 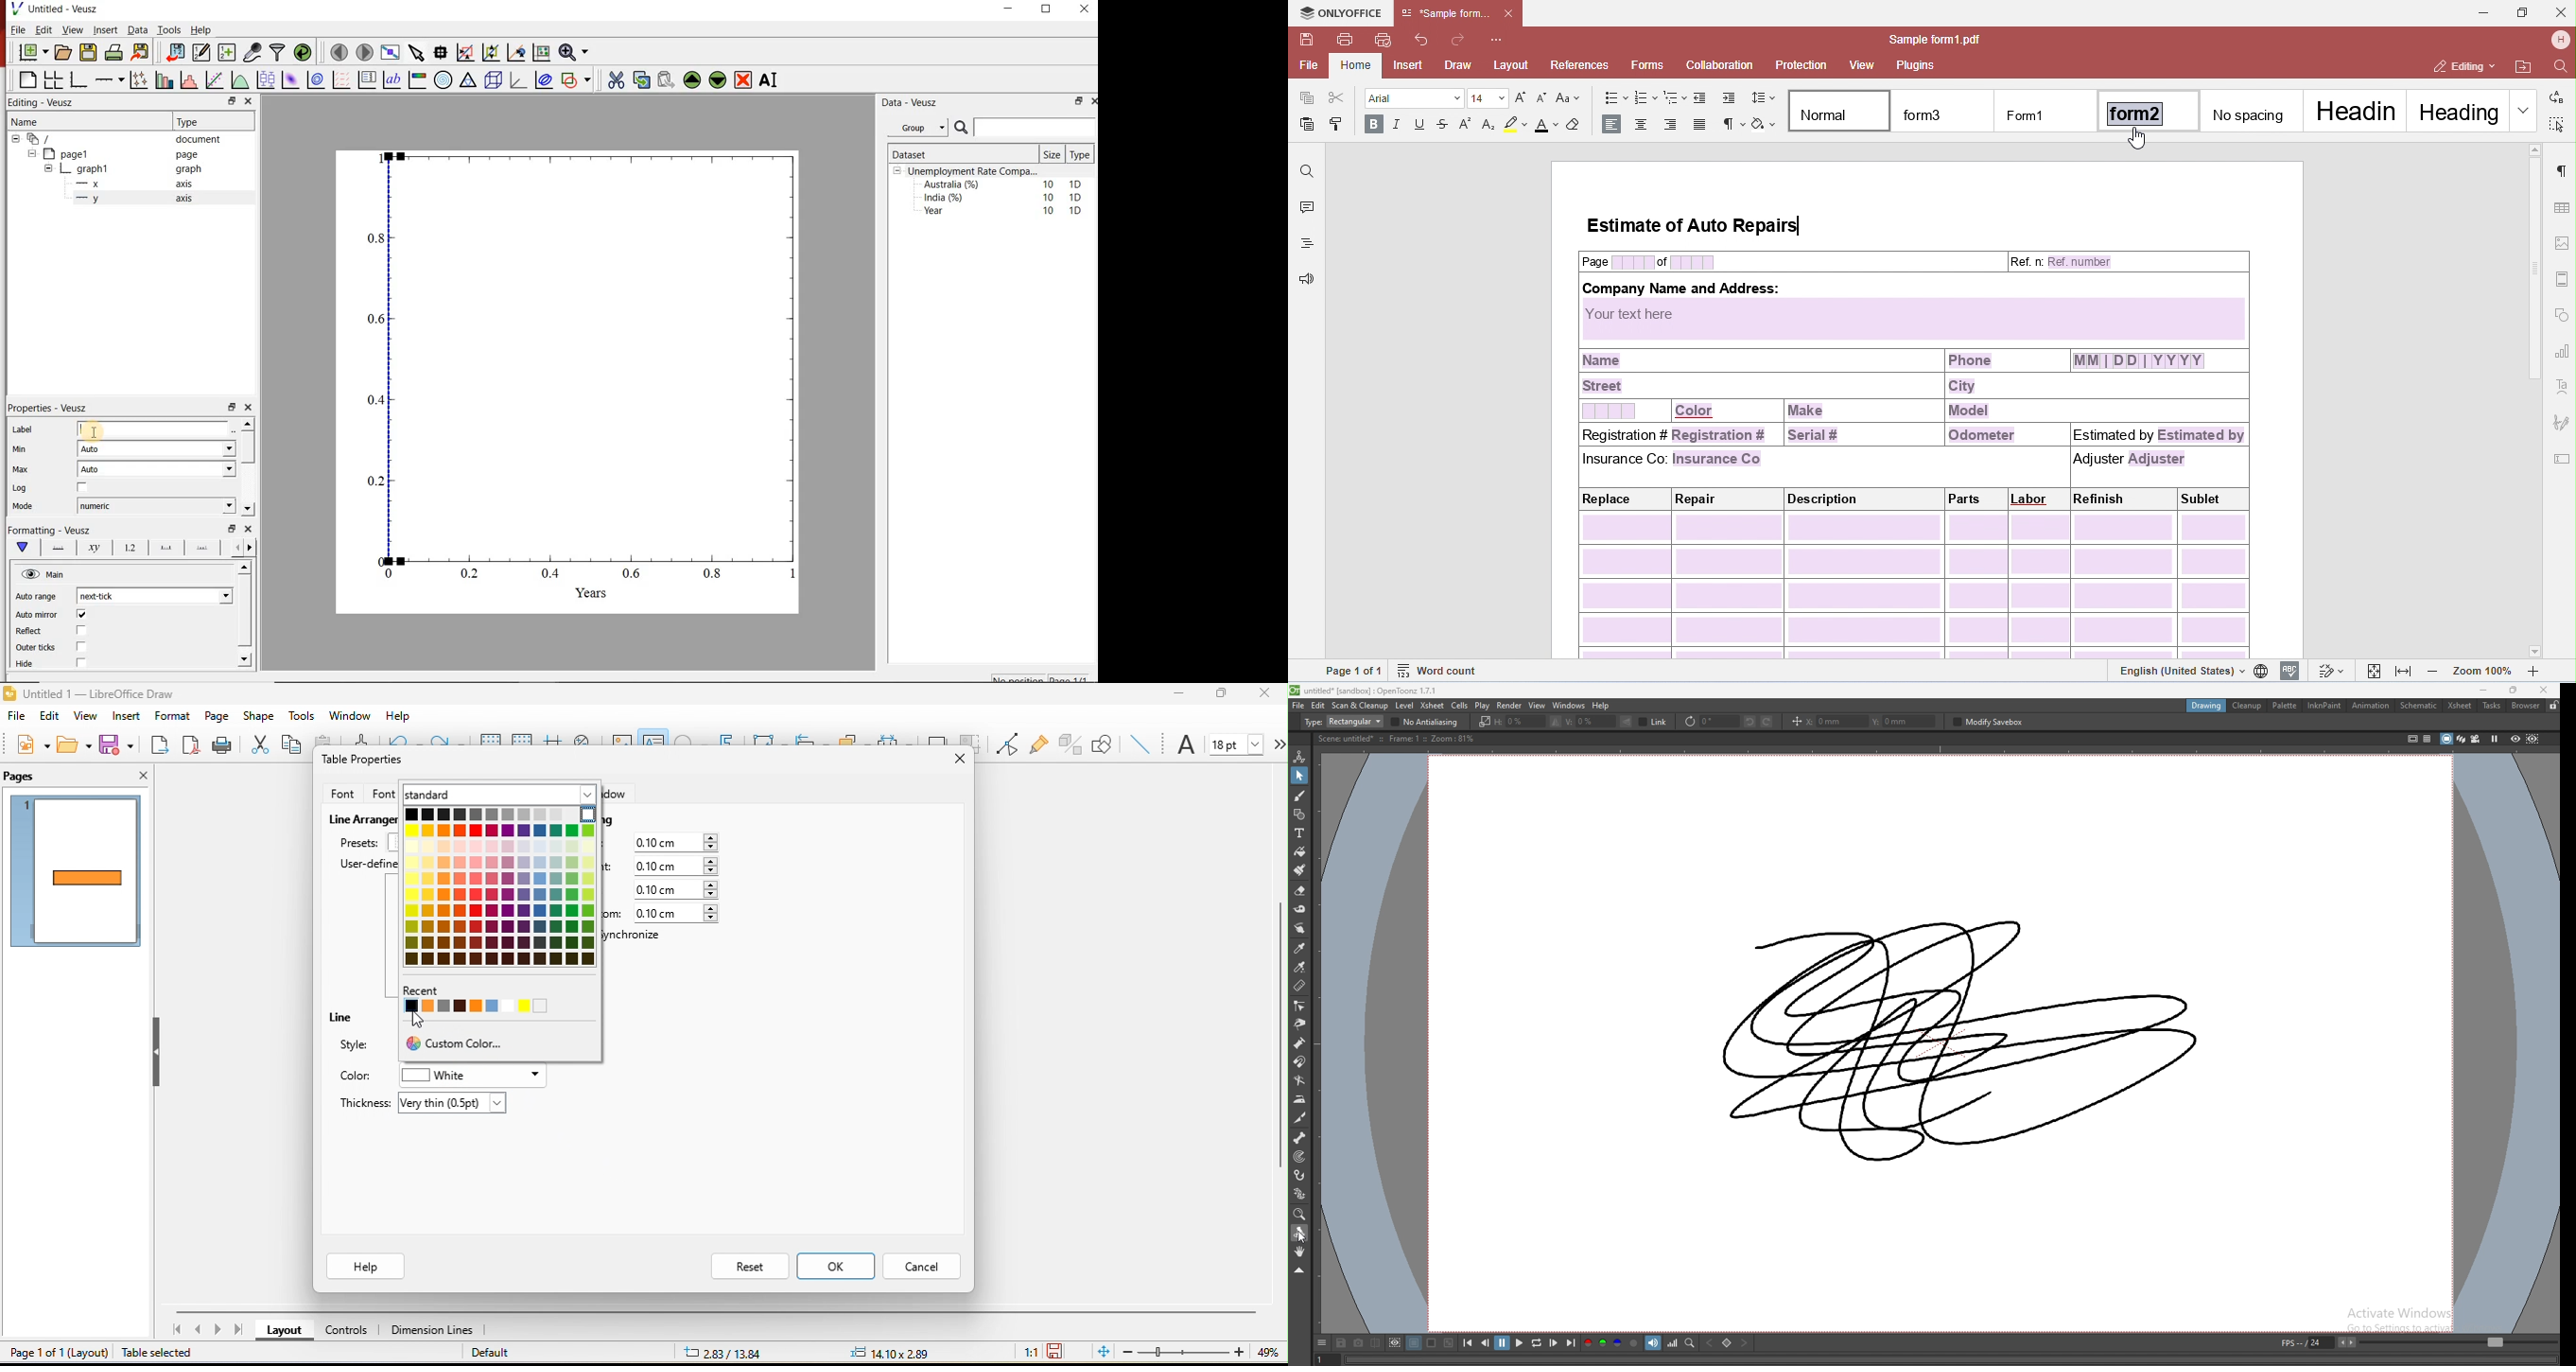 What do you see at coordinates (1795, 721) in the screenshot?
I see `position` at bounding box center [1795, 721].